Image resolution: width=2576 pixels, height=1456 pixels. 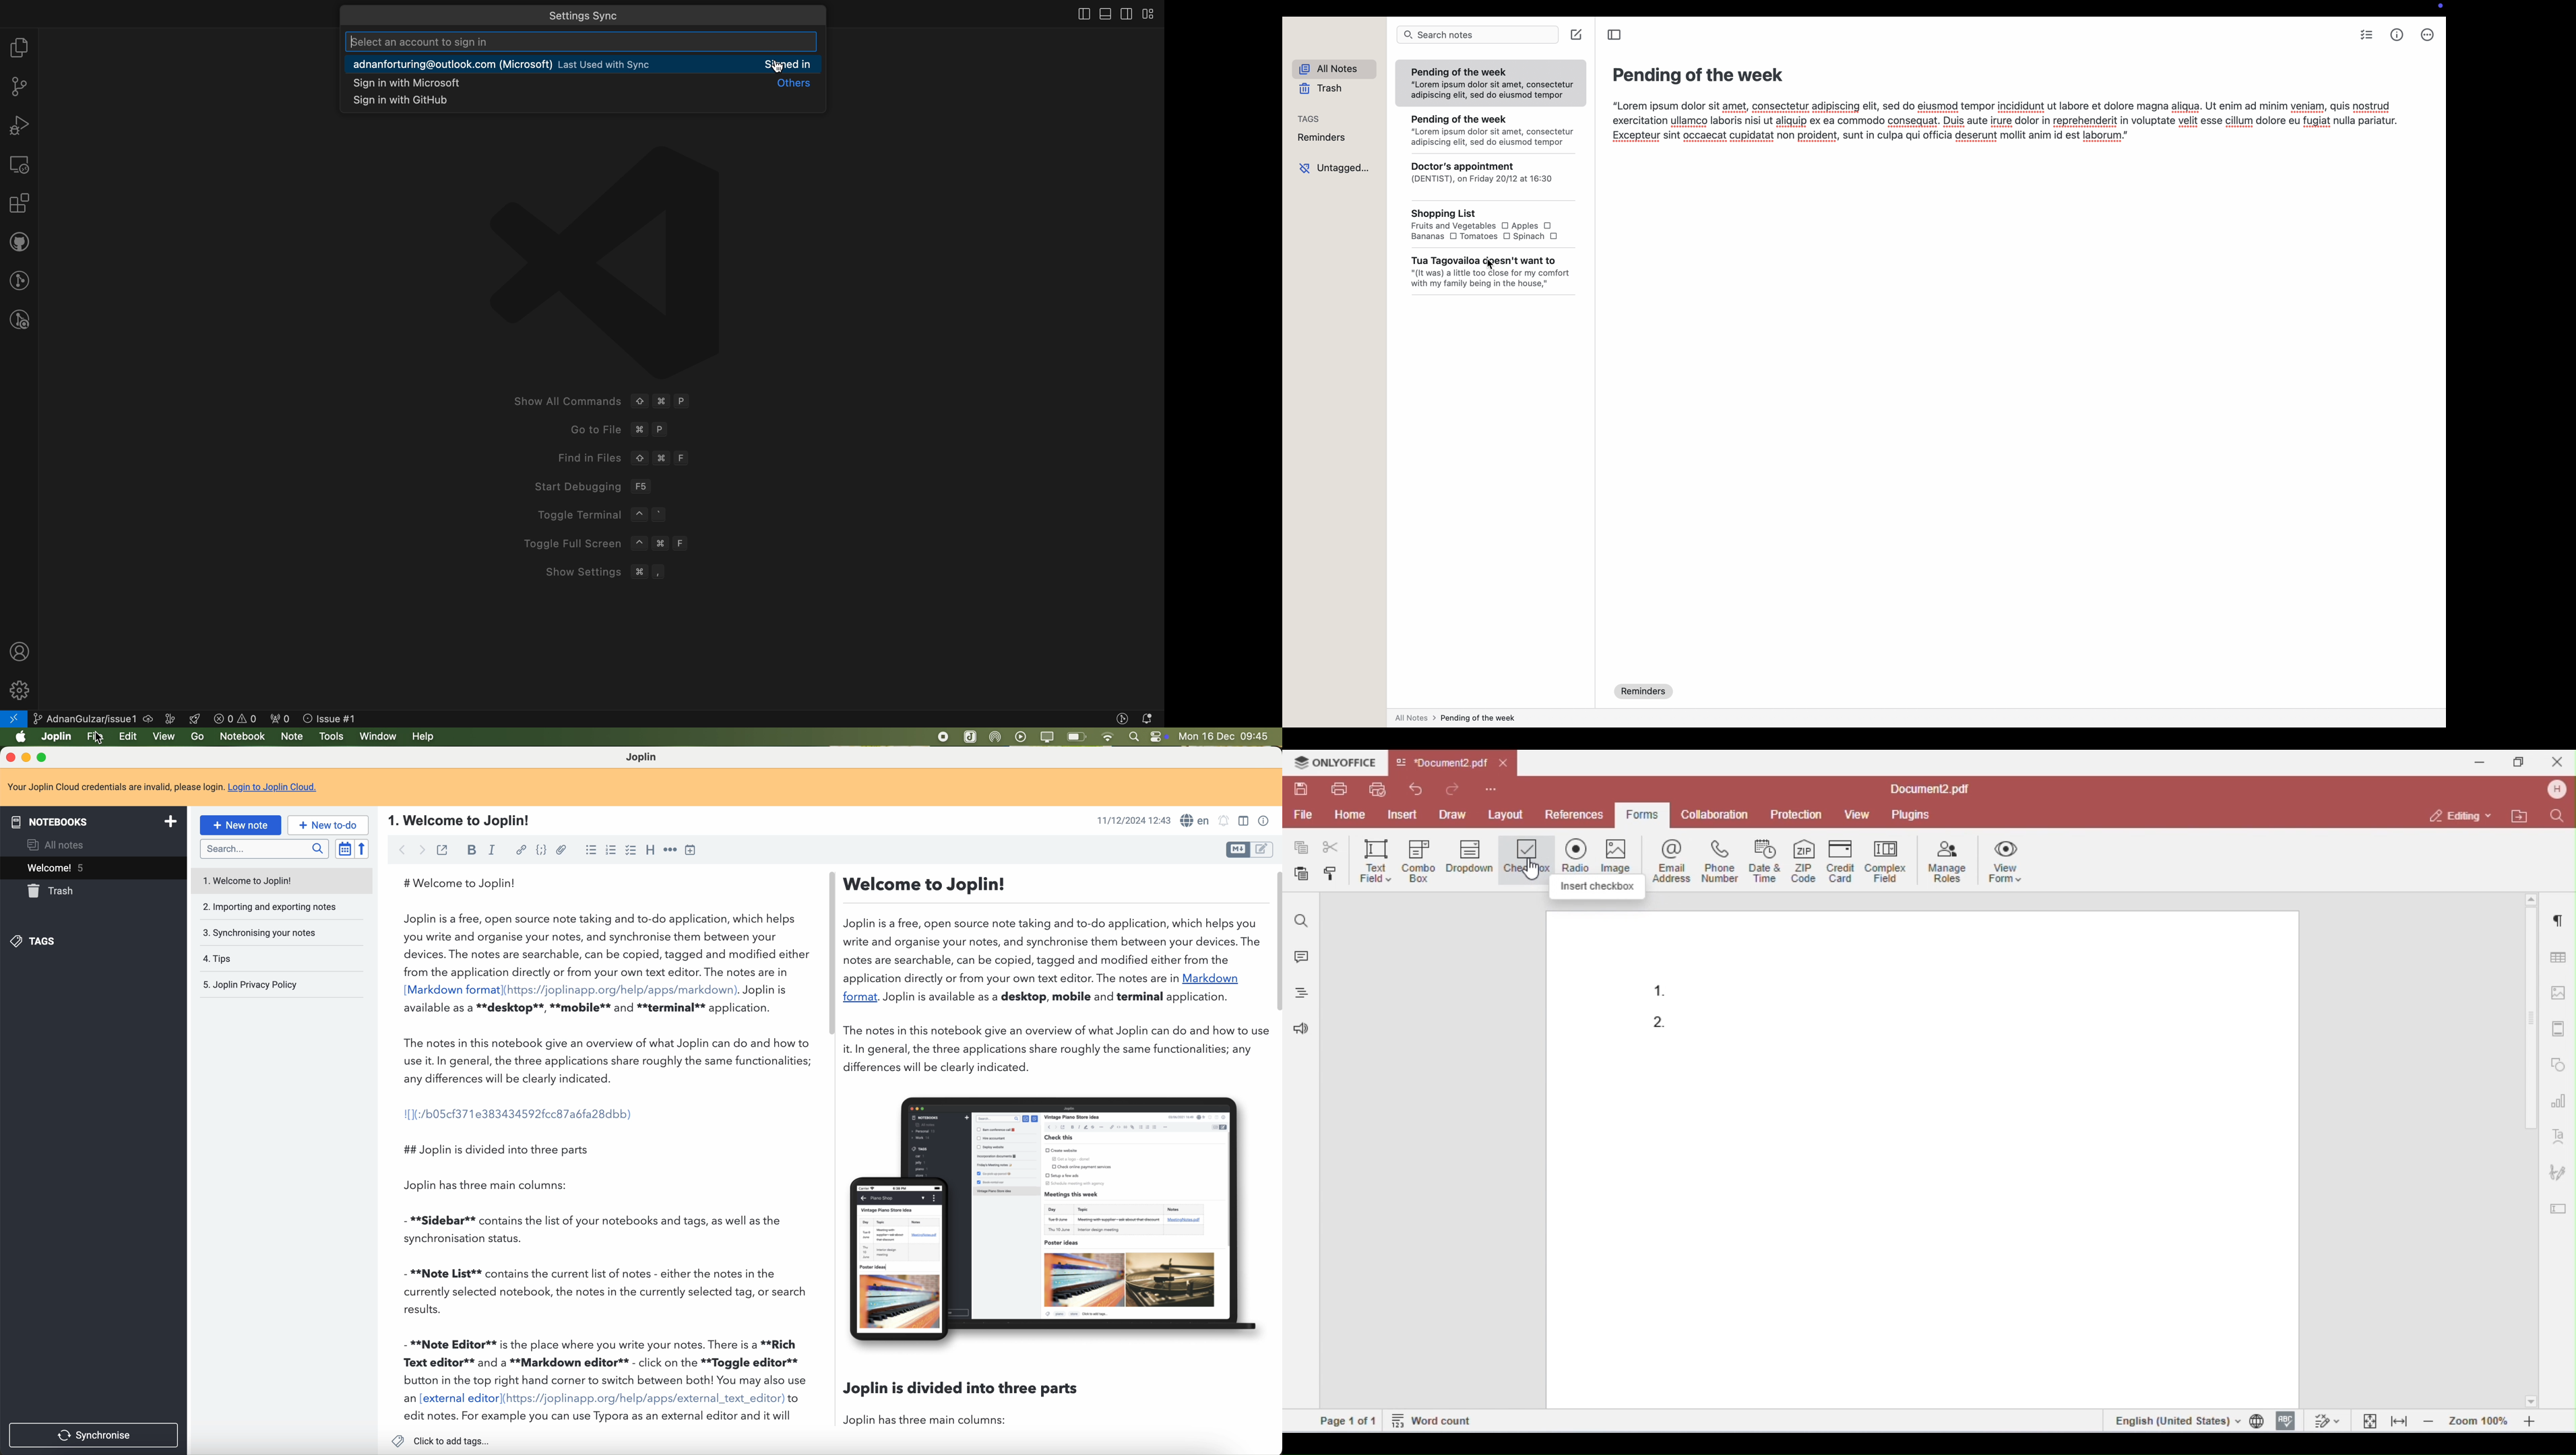 I want to click on Joplin has three main columns:, so click(x=501, y=1186).